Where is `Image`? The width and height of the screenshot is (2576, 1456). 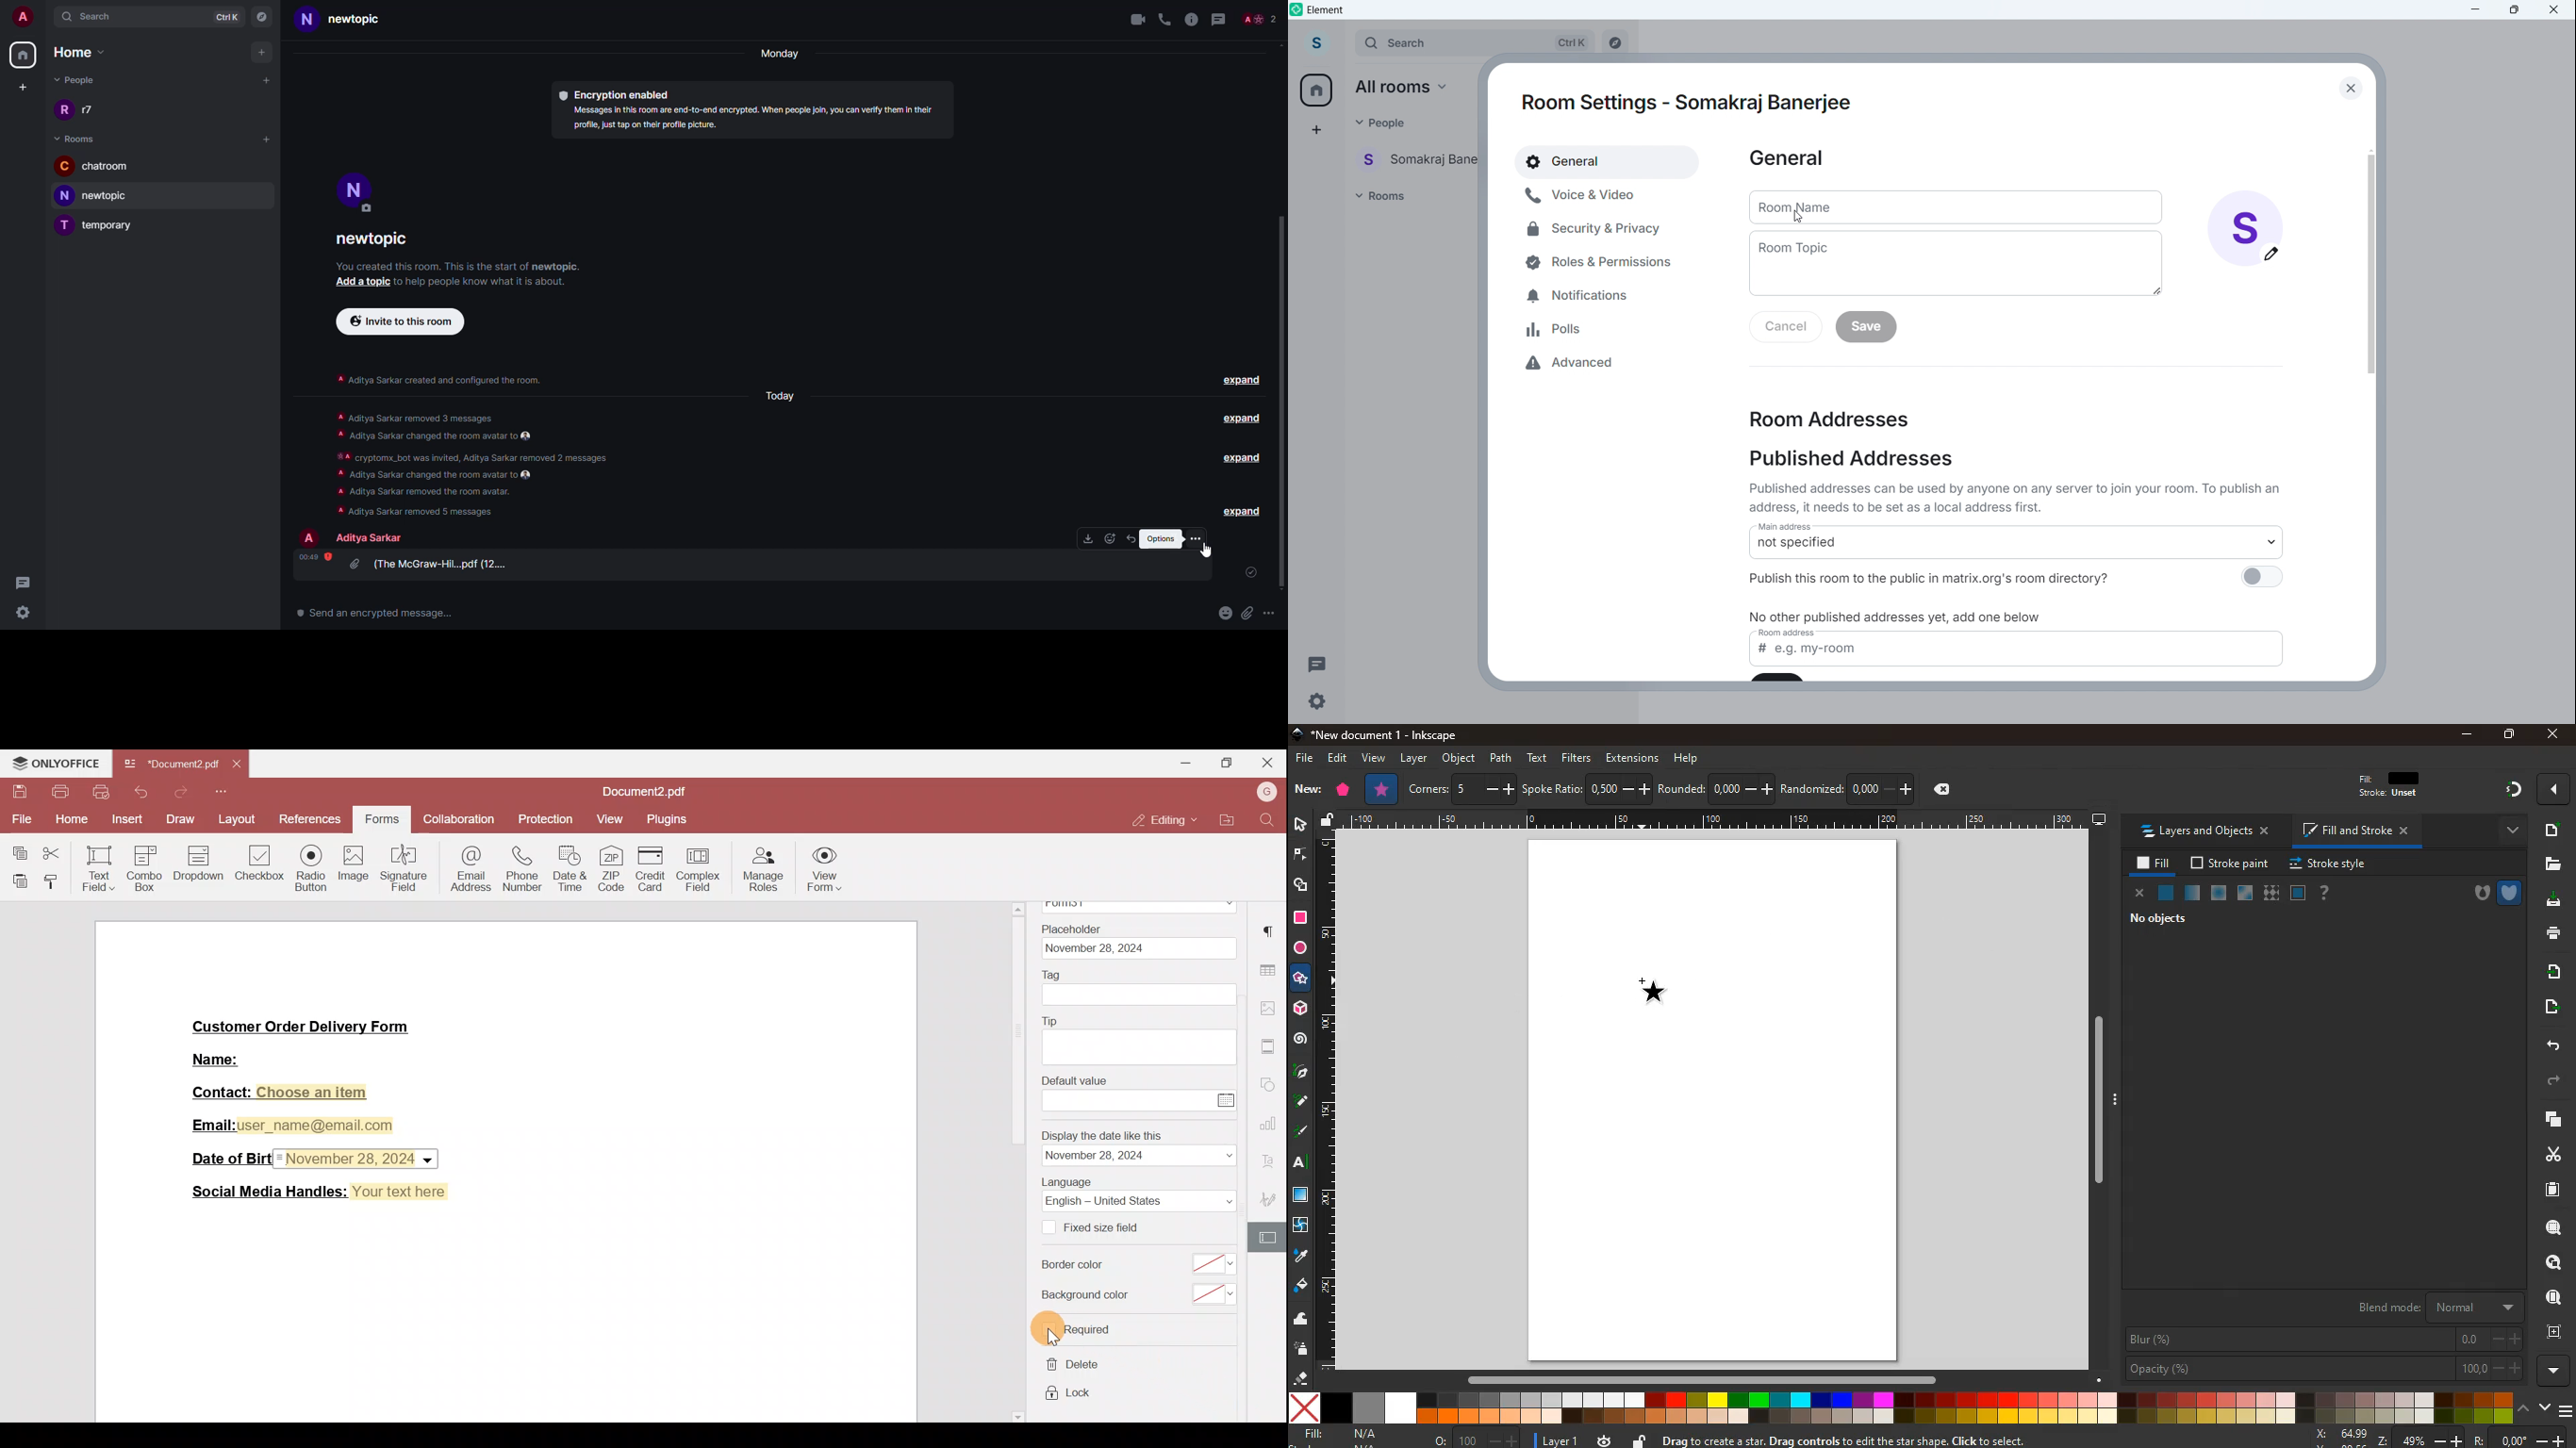
Image is located at coordinates (353, 868).